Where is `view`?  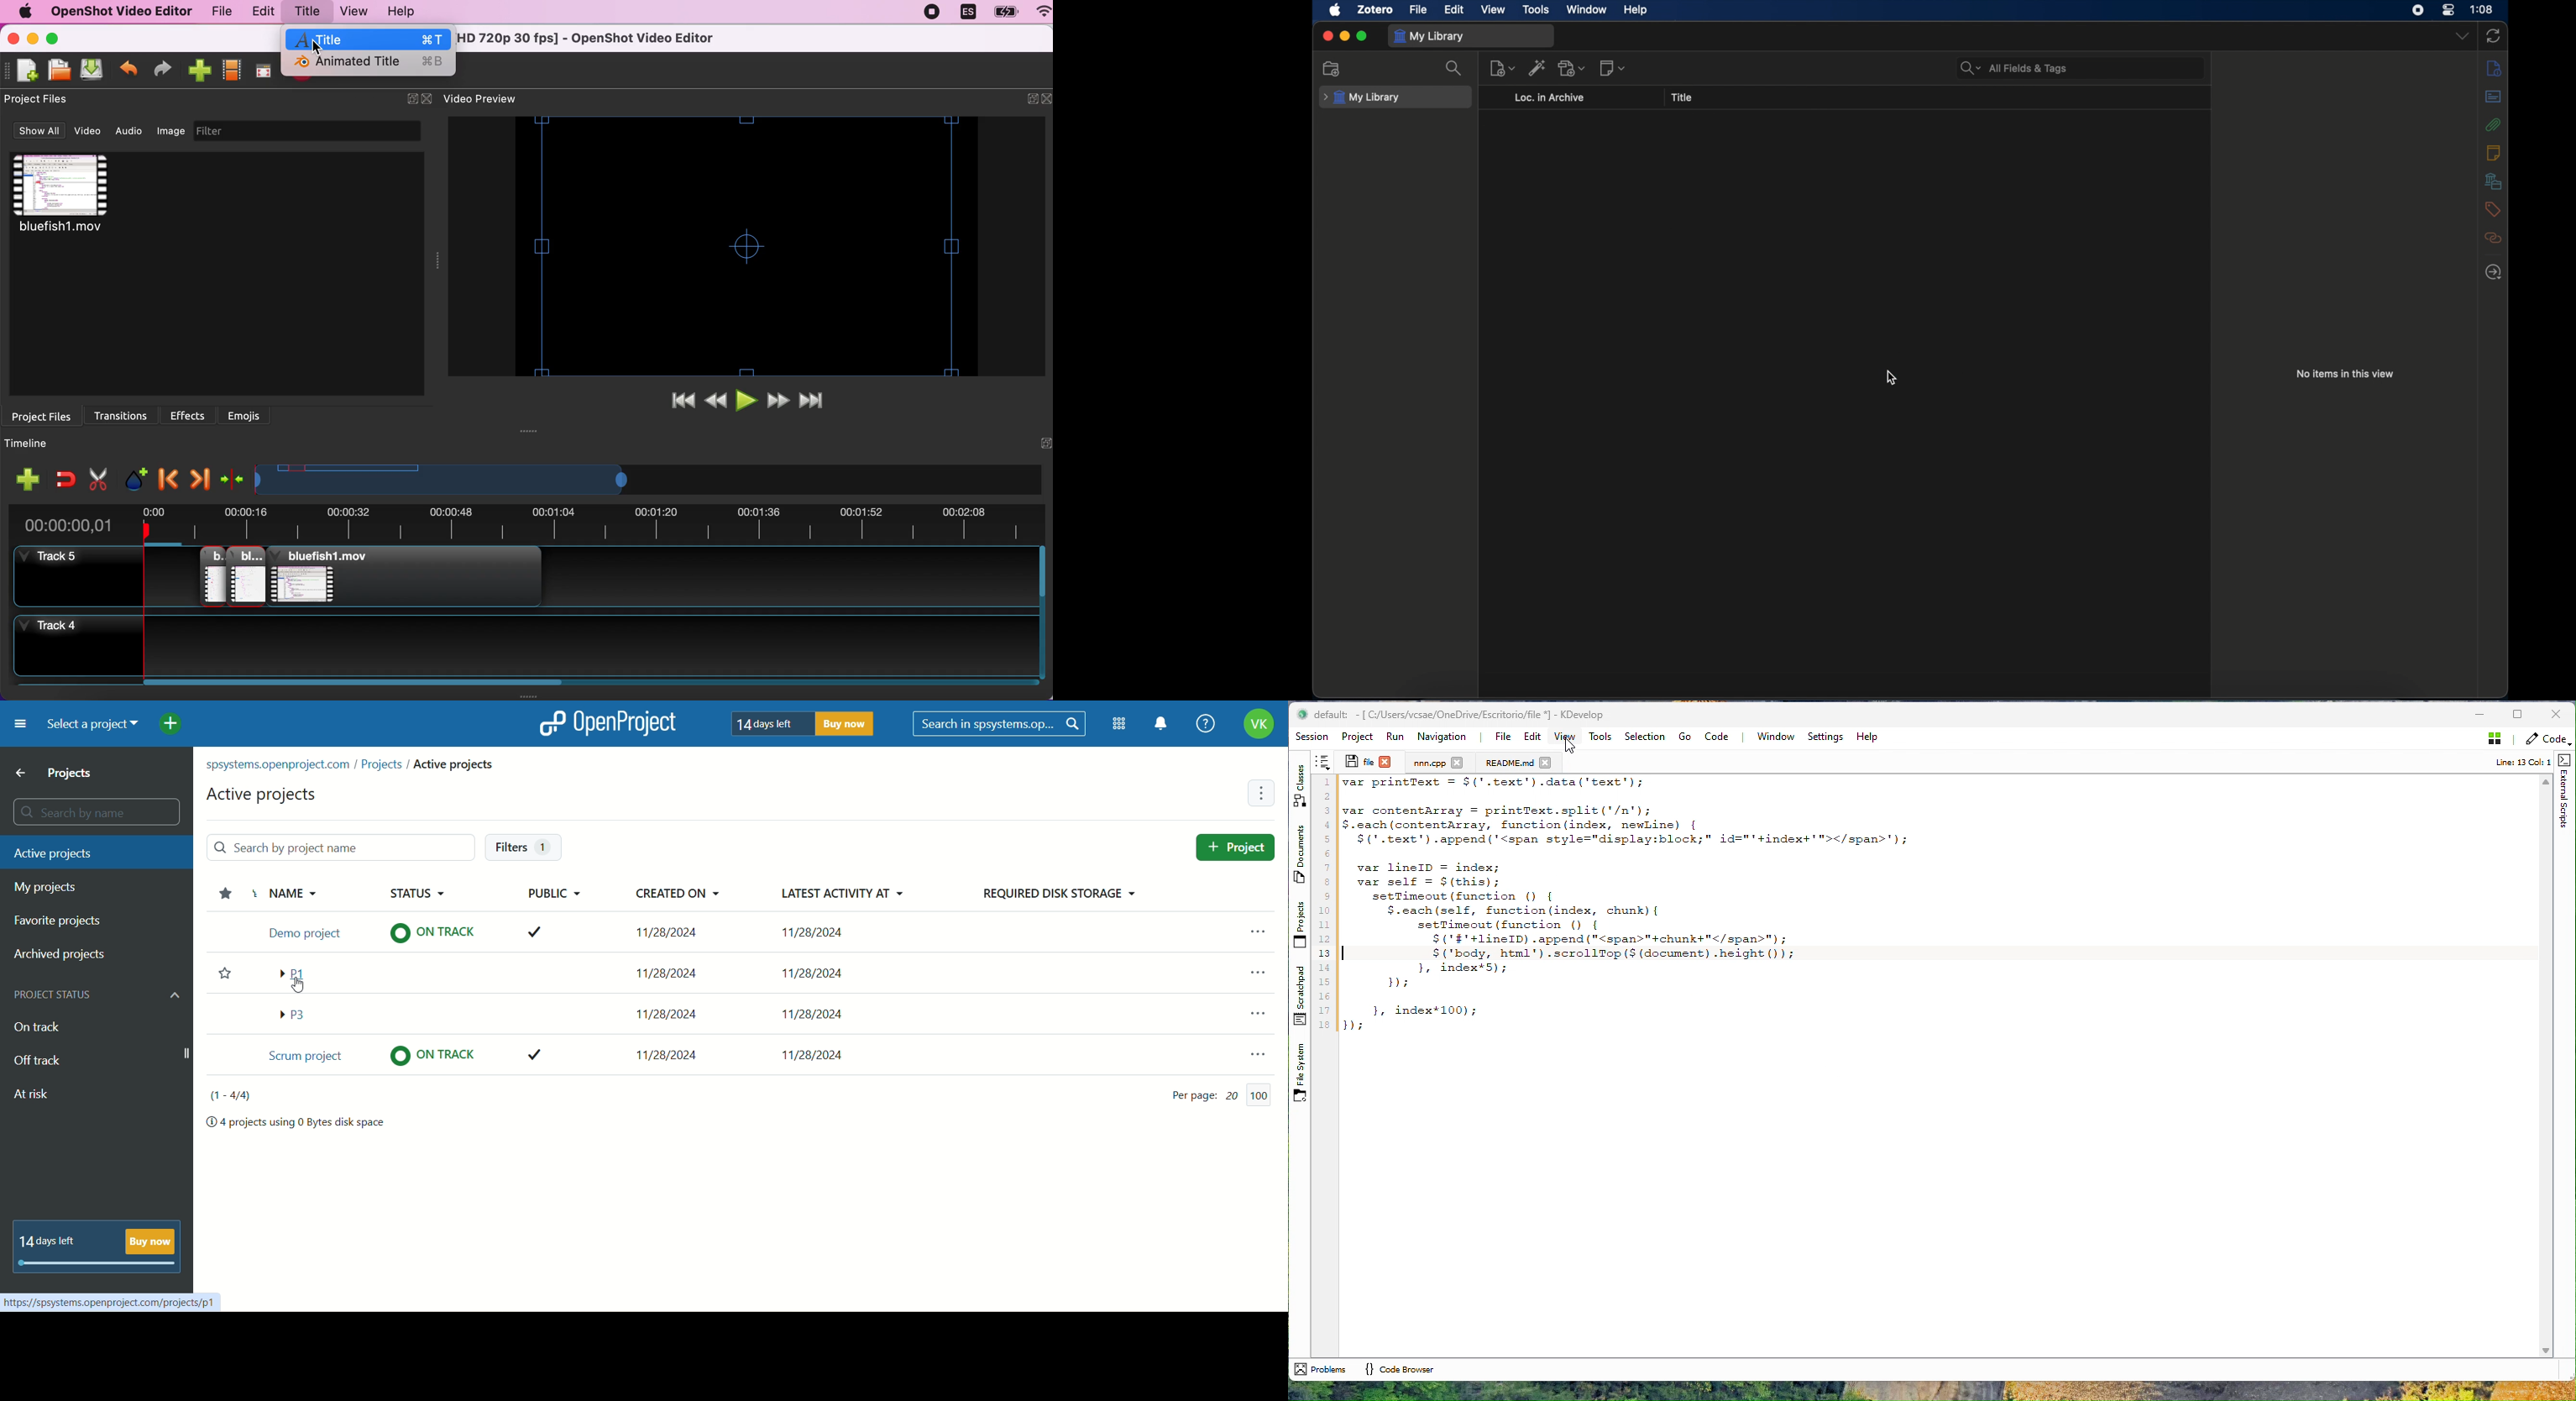 view is located at coordinates (1494, 10).